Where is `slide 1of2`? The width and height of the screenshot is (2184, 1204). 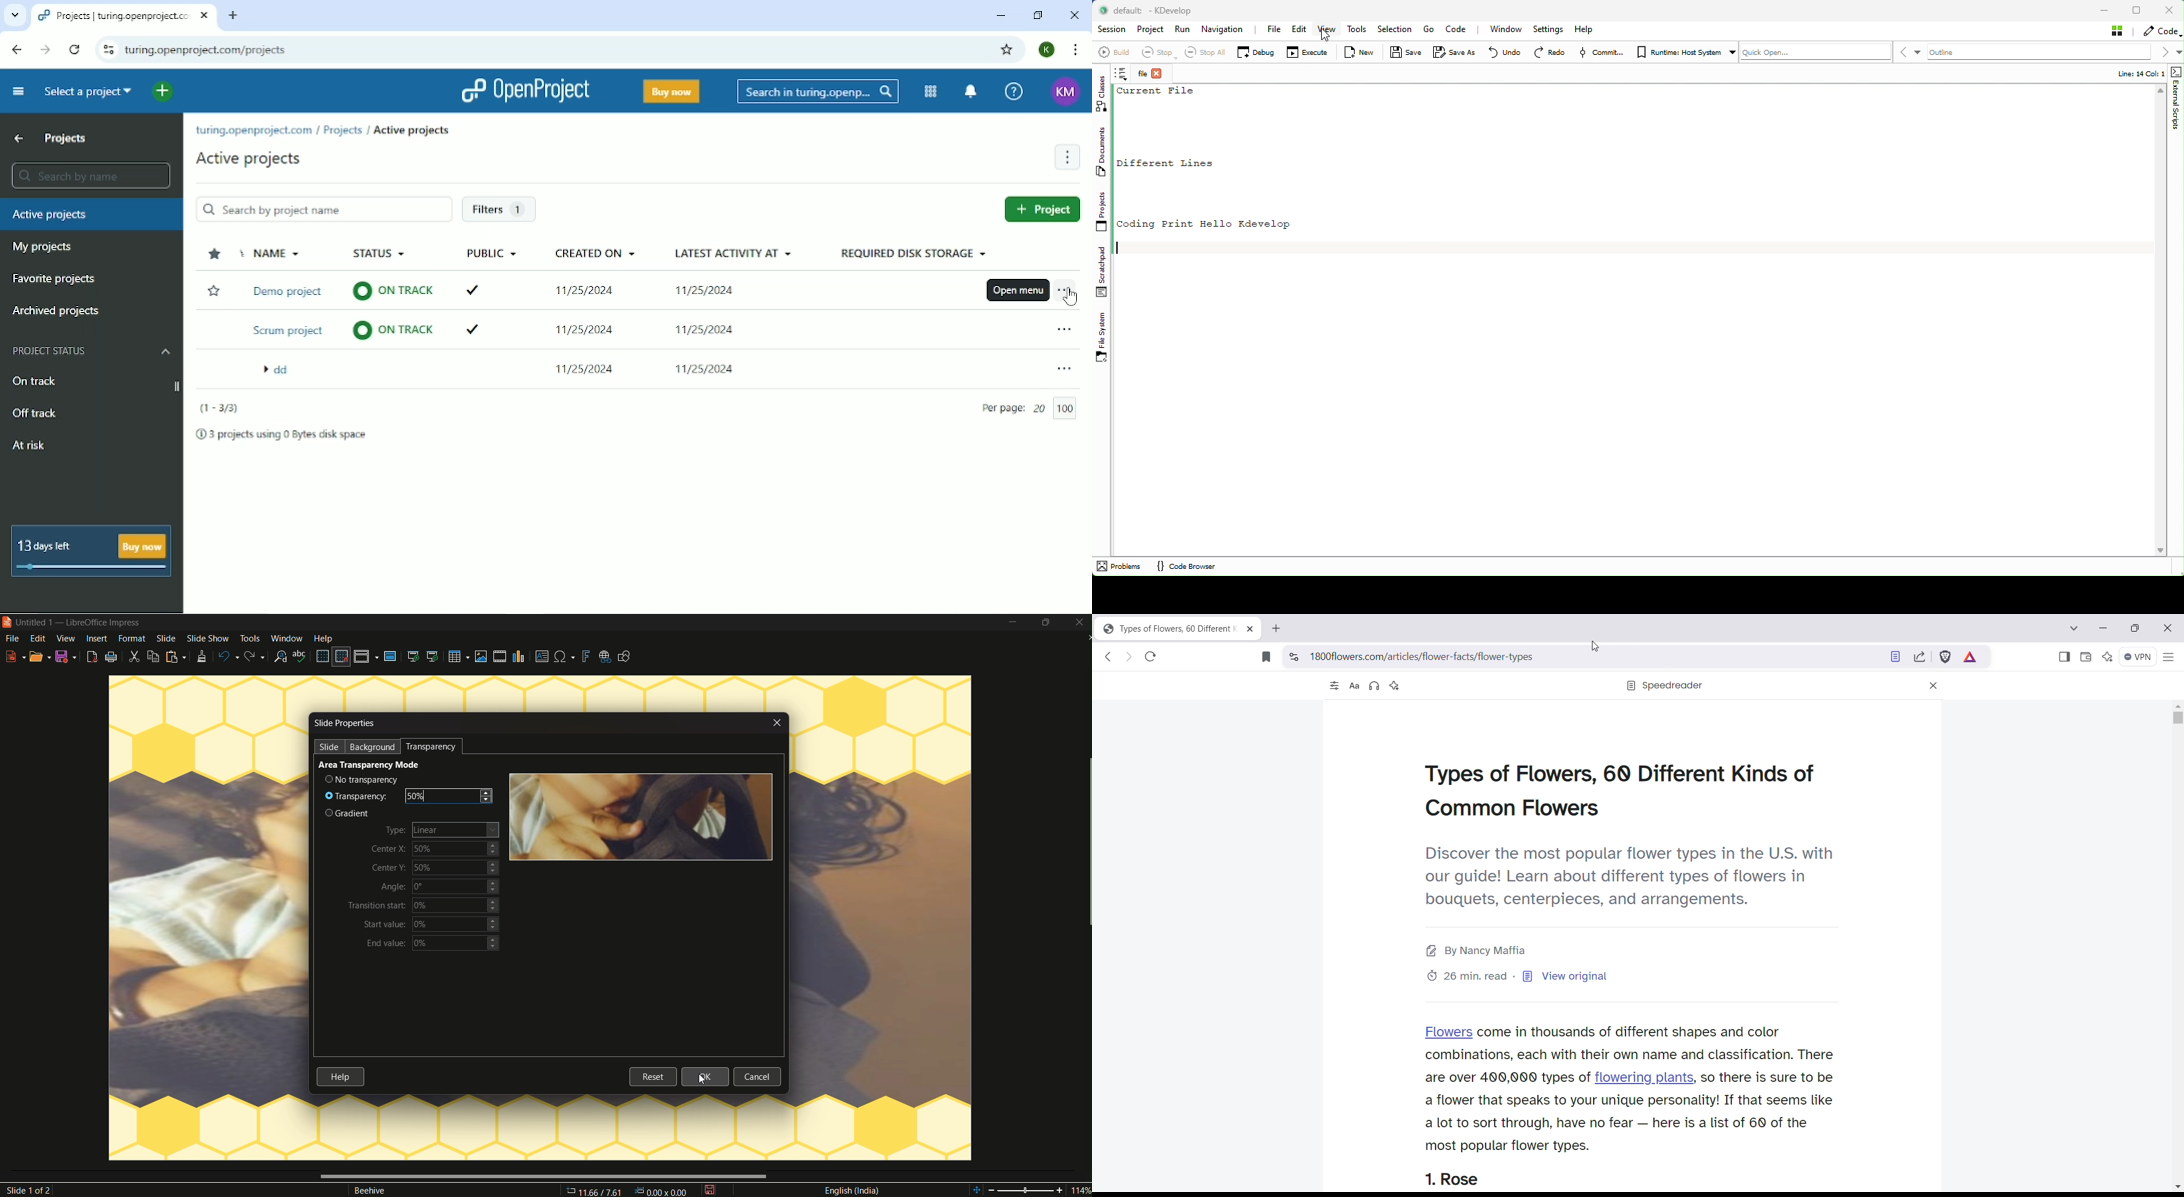
slide 1of2 is located at coordinates (32, 1190).